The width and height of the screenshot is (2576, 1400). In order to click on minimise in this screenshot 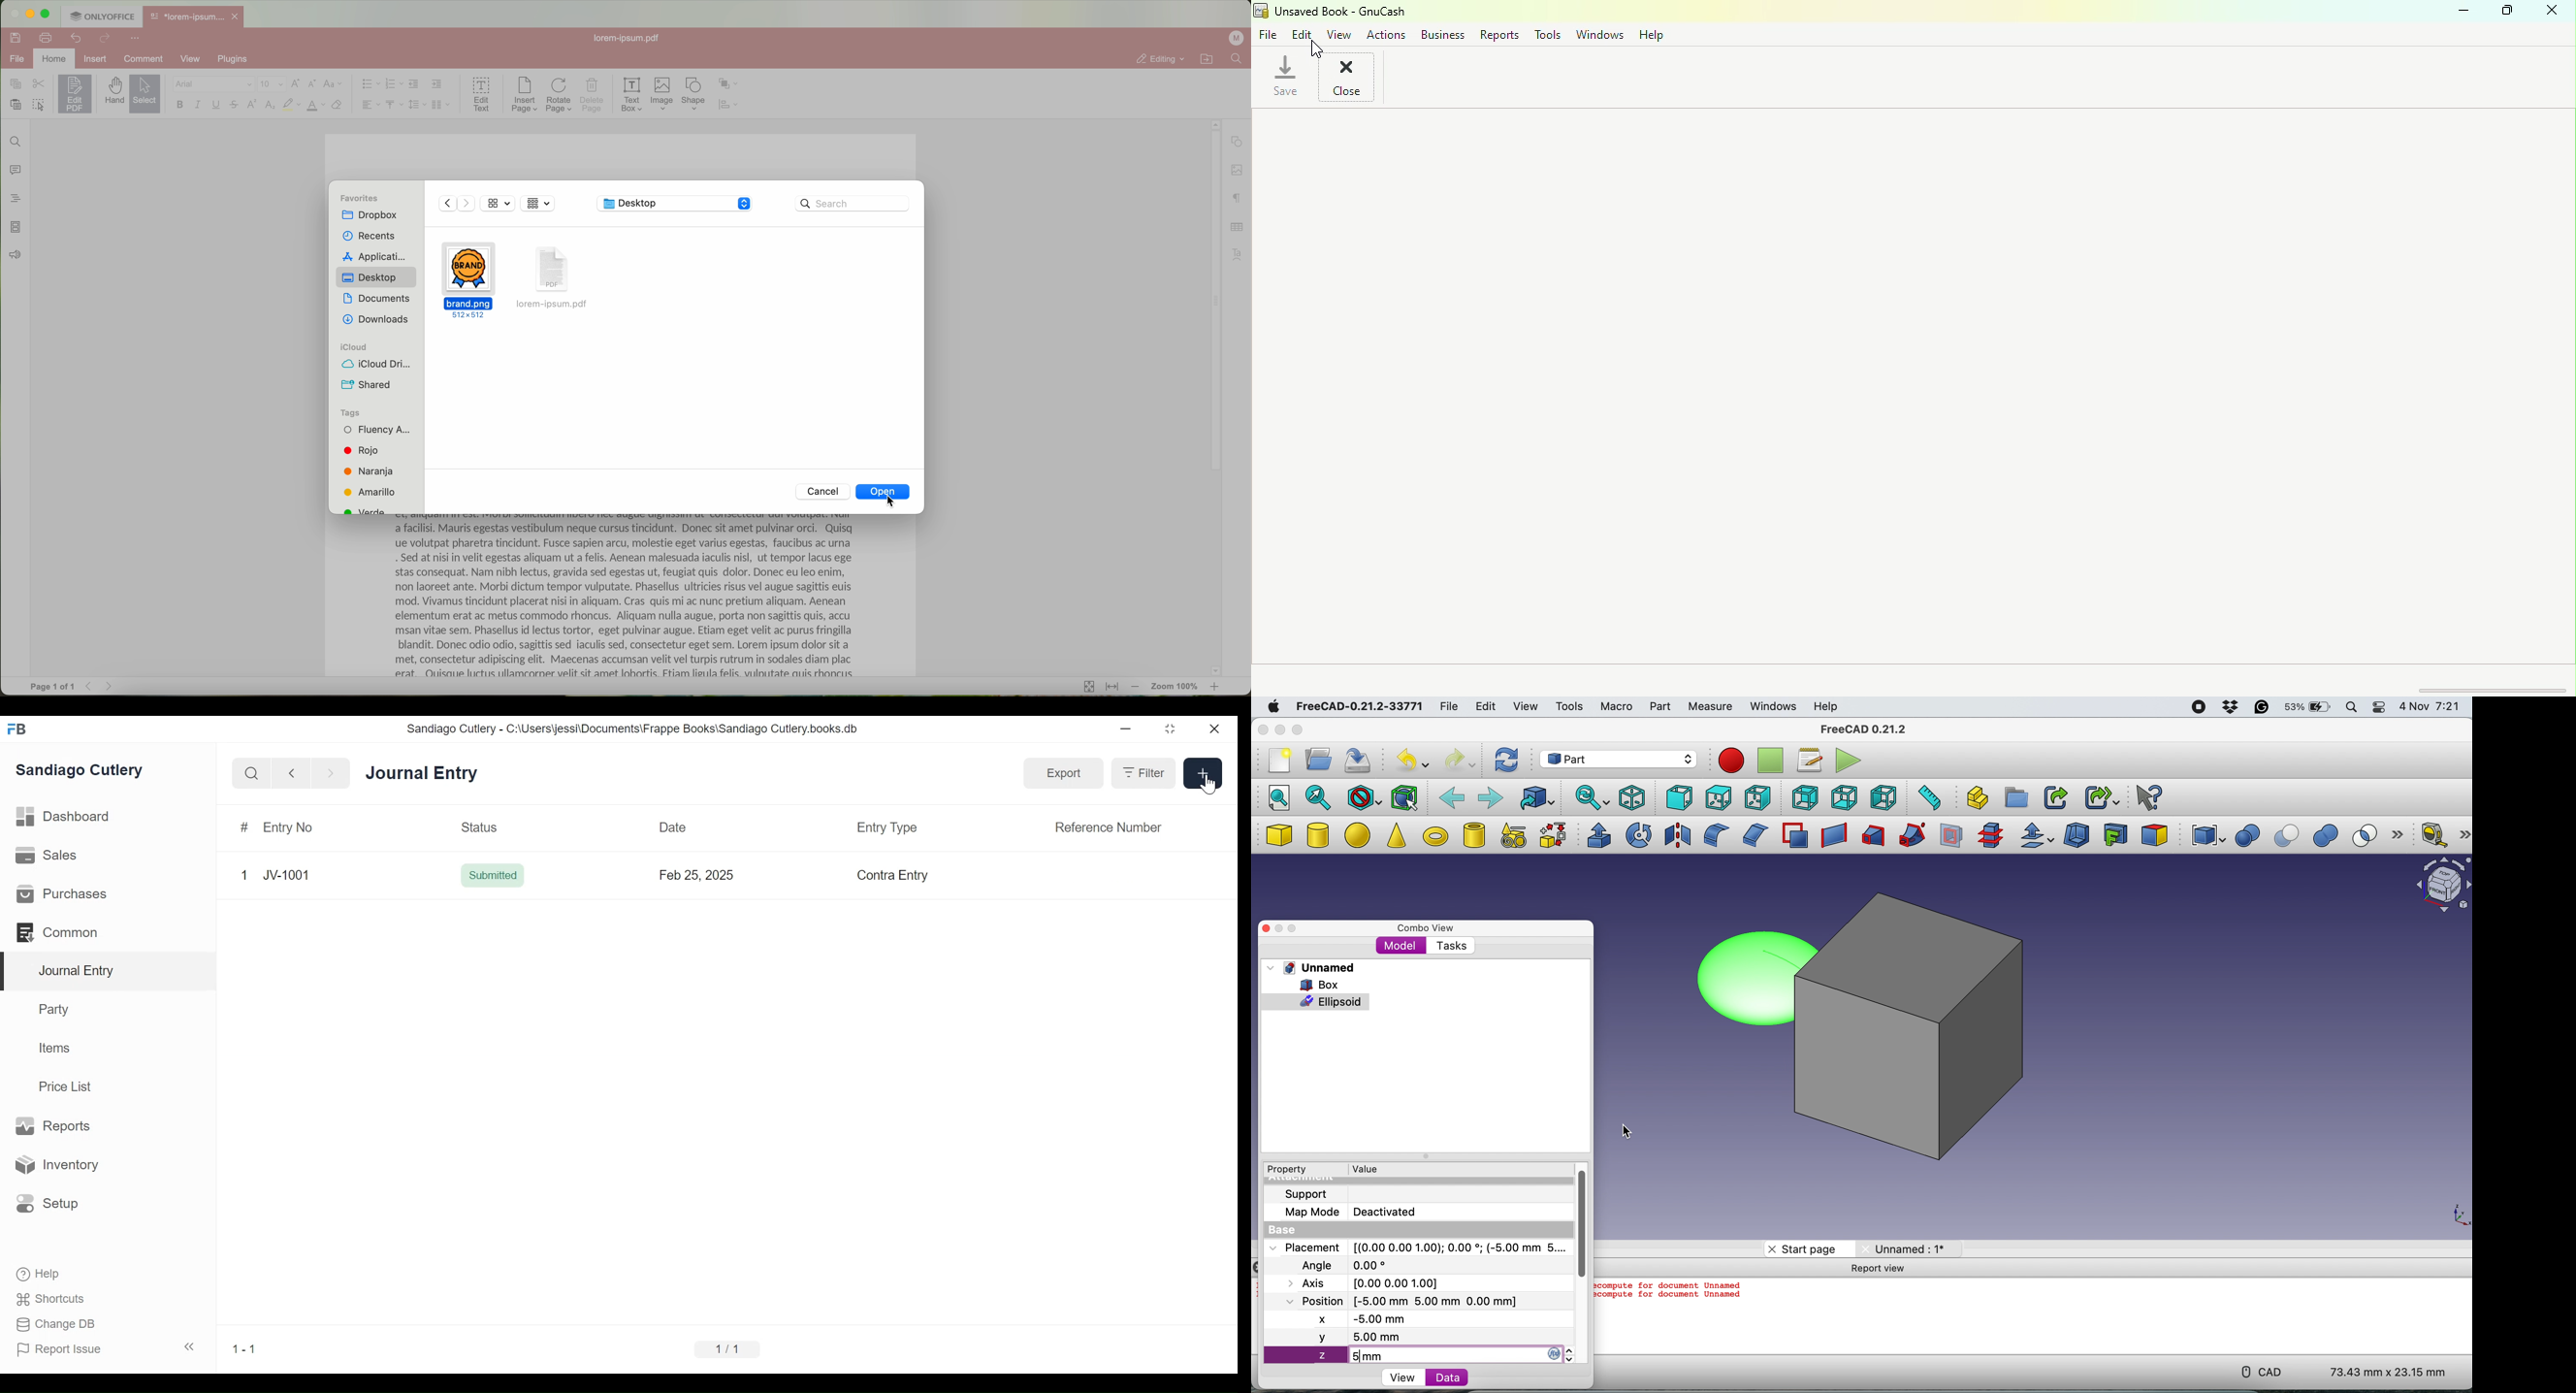, I will do `click(1278, 730)`.